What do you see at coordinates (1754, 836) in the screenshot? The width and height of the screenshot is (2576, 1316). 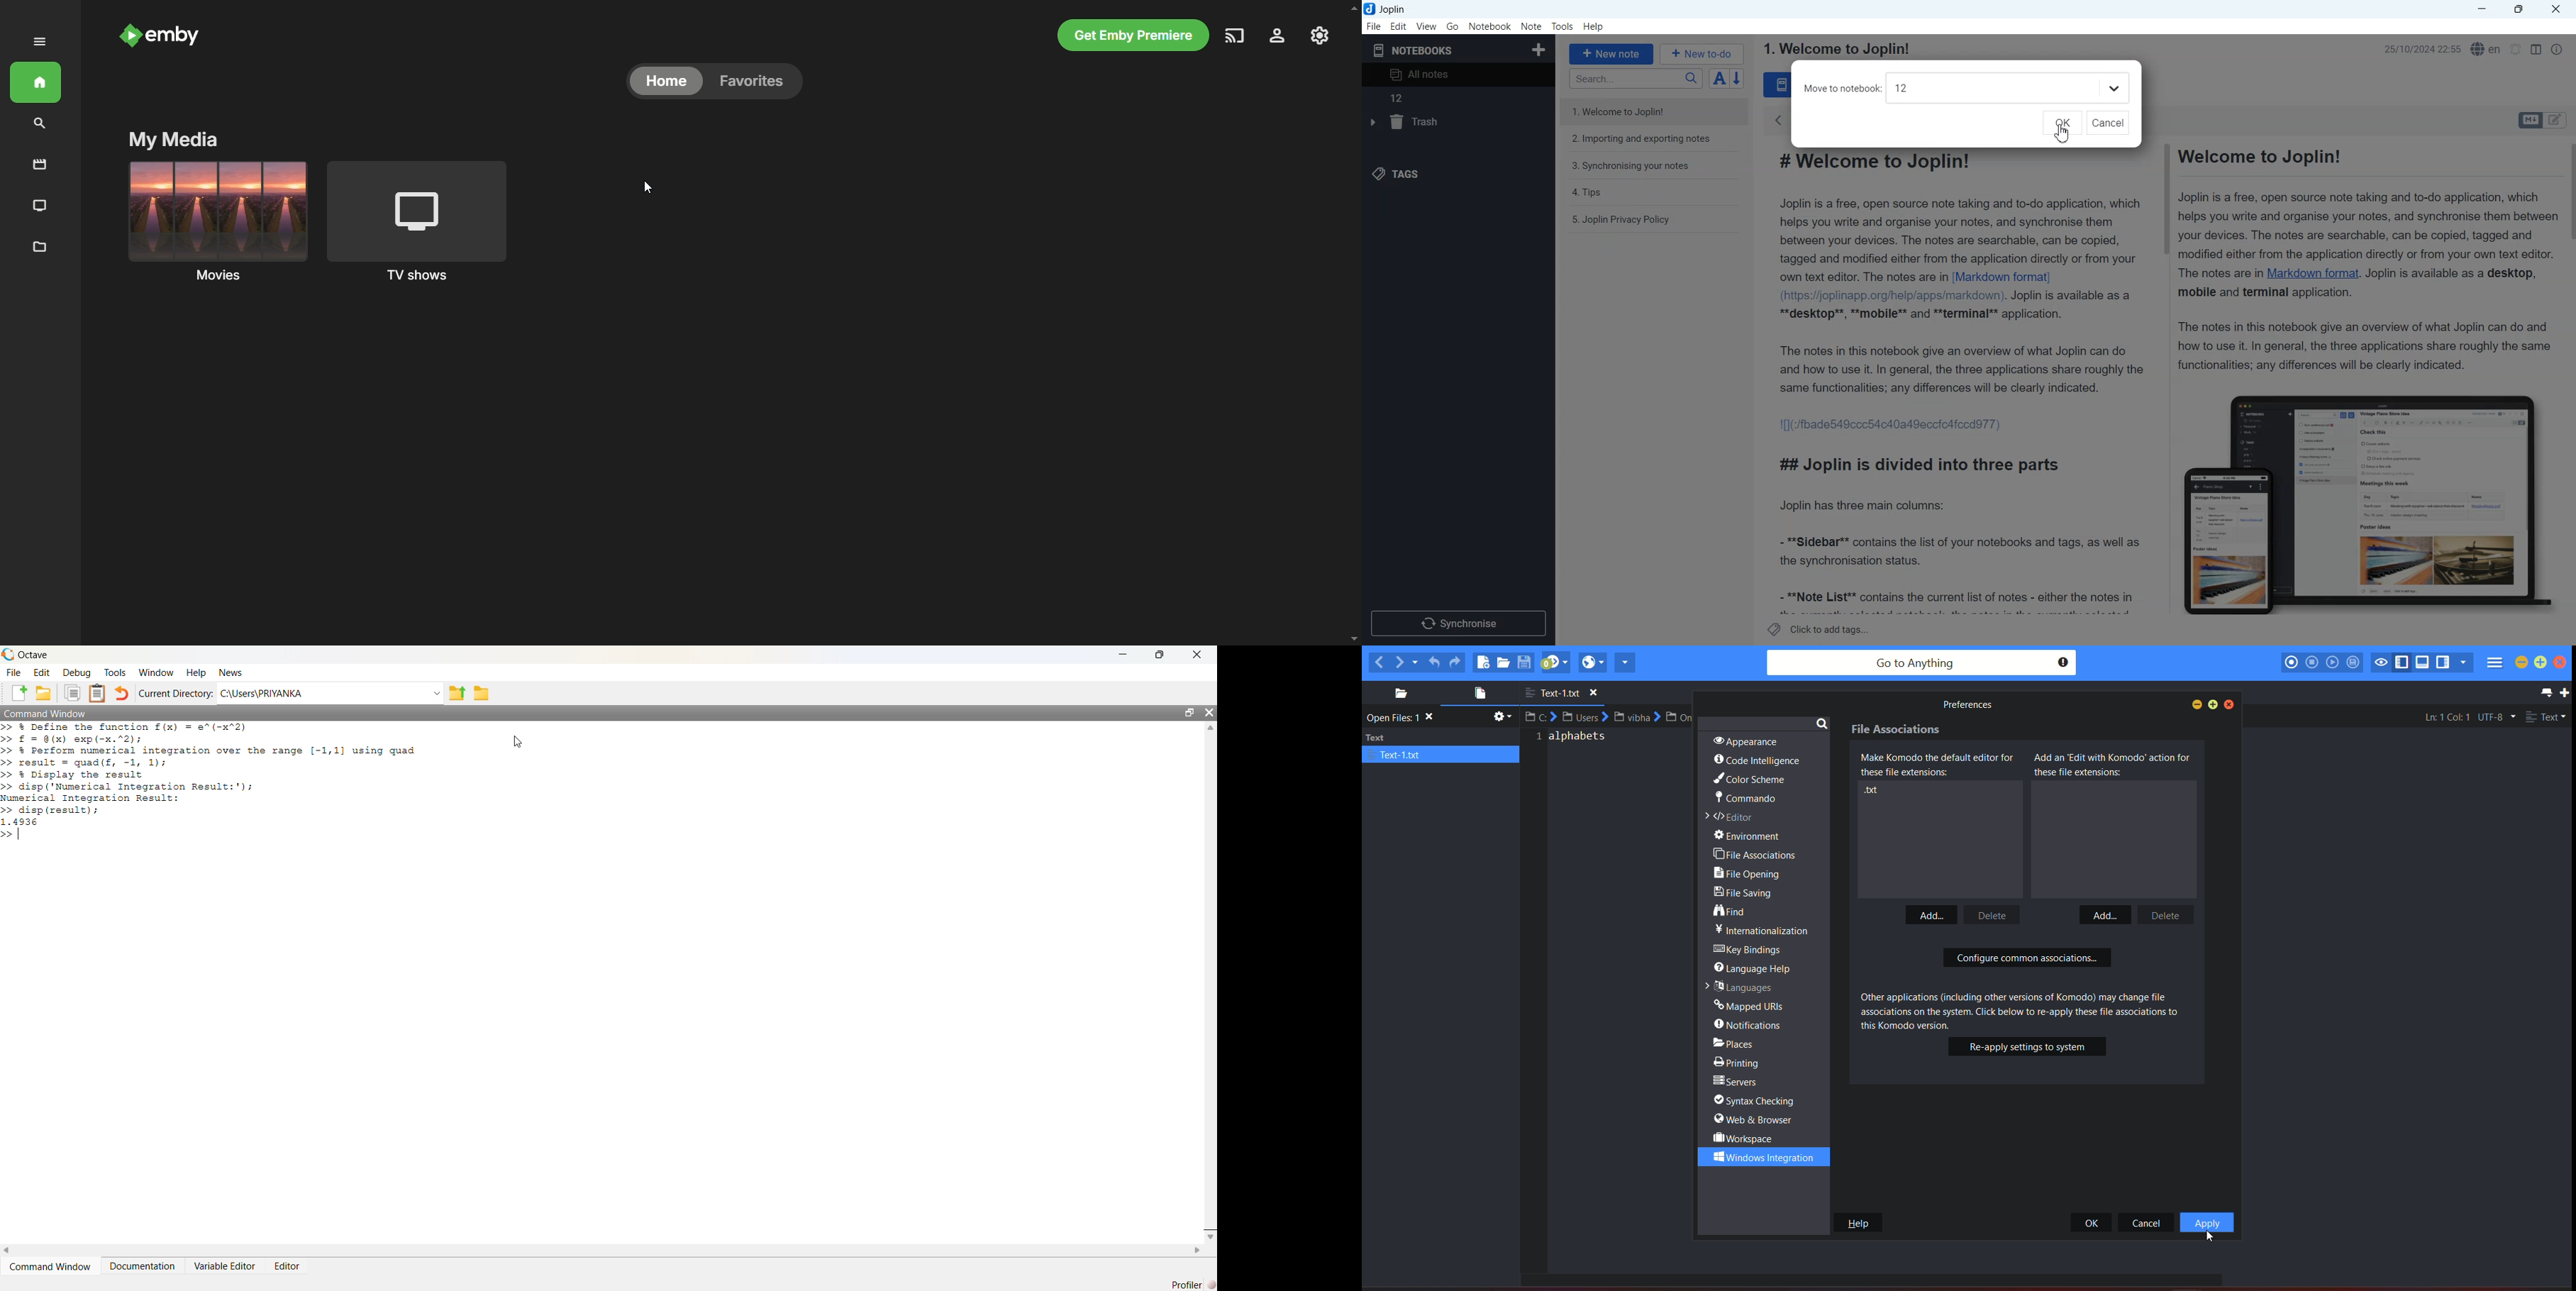 I see `environment` at bounding box center [1754, 836].